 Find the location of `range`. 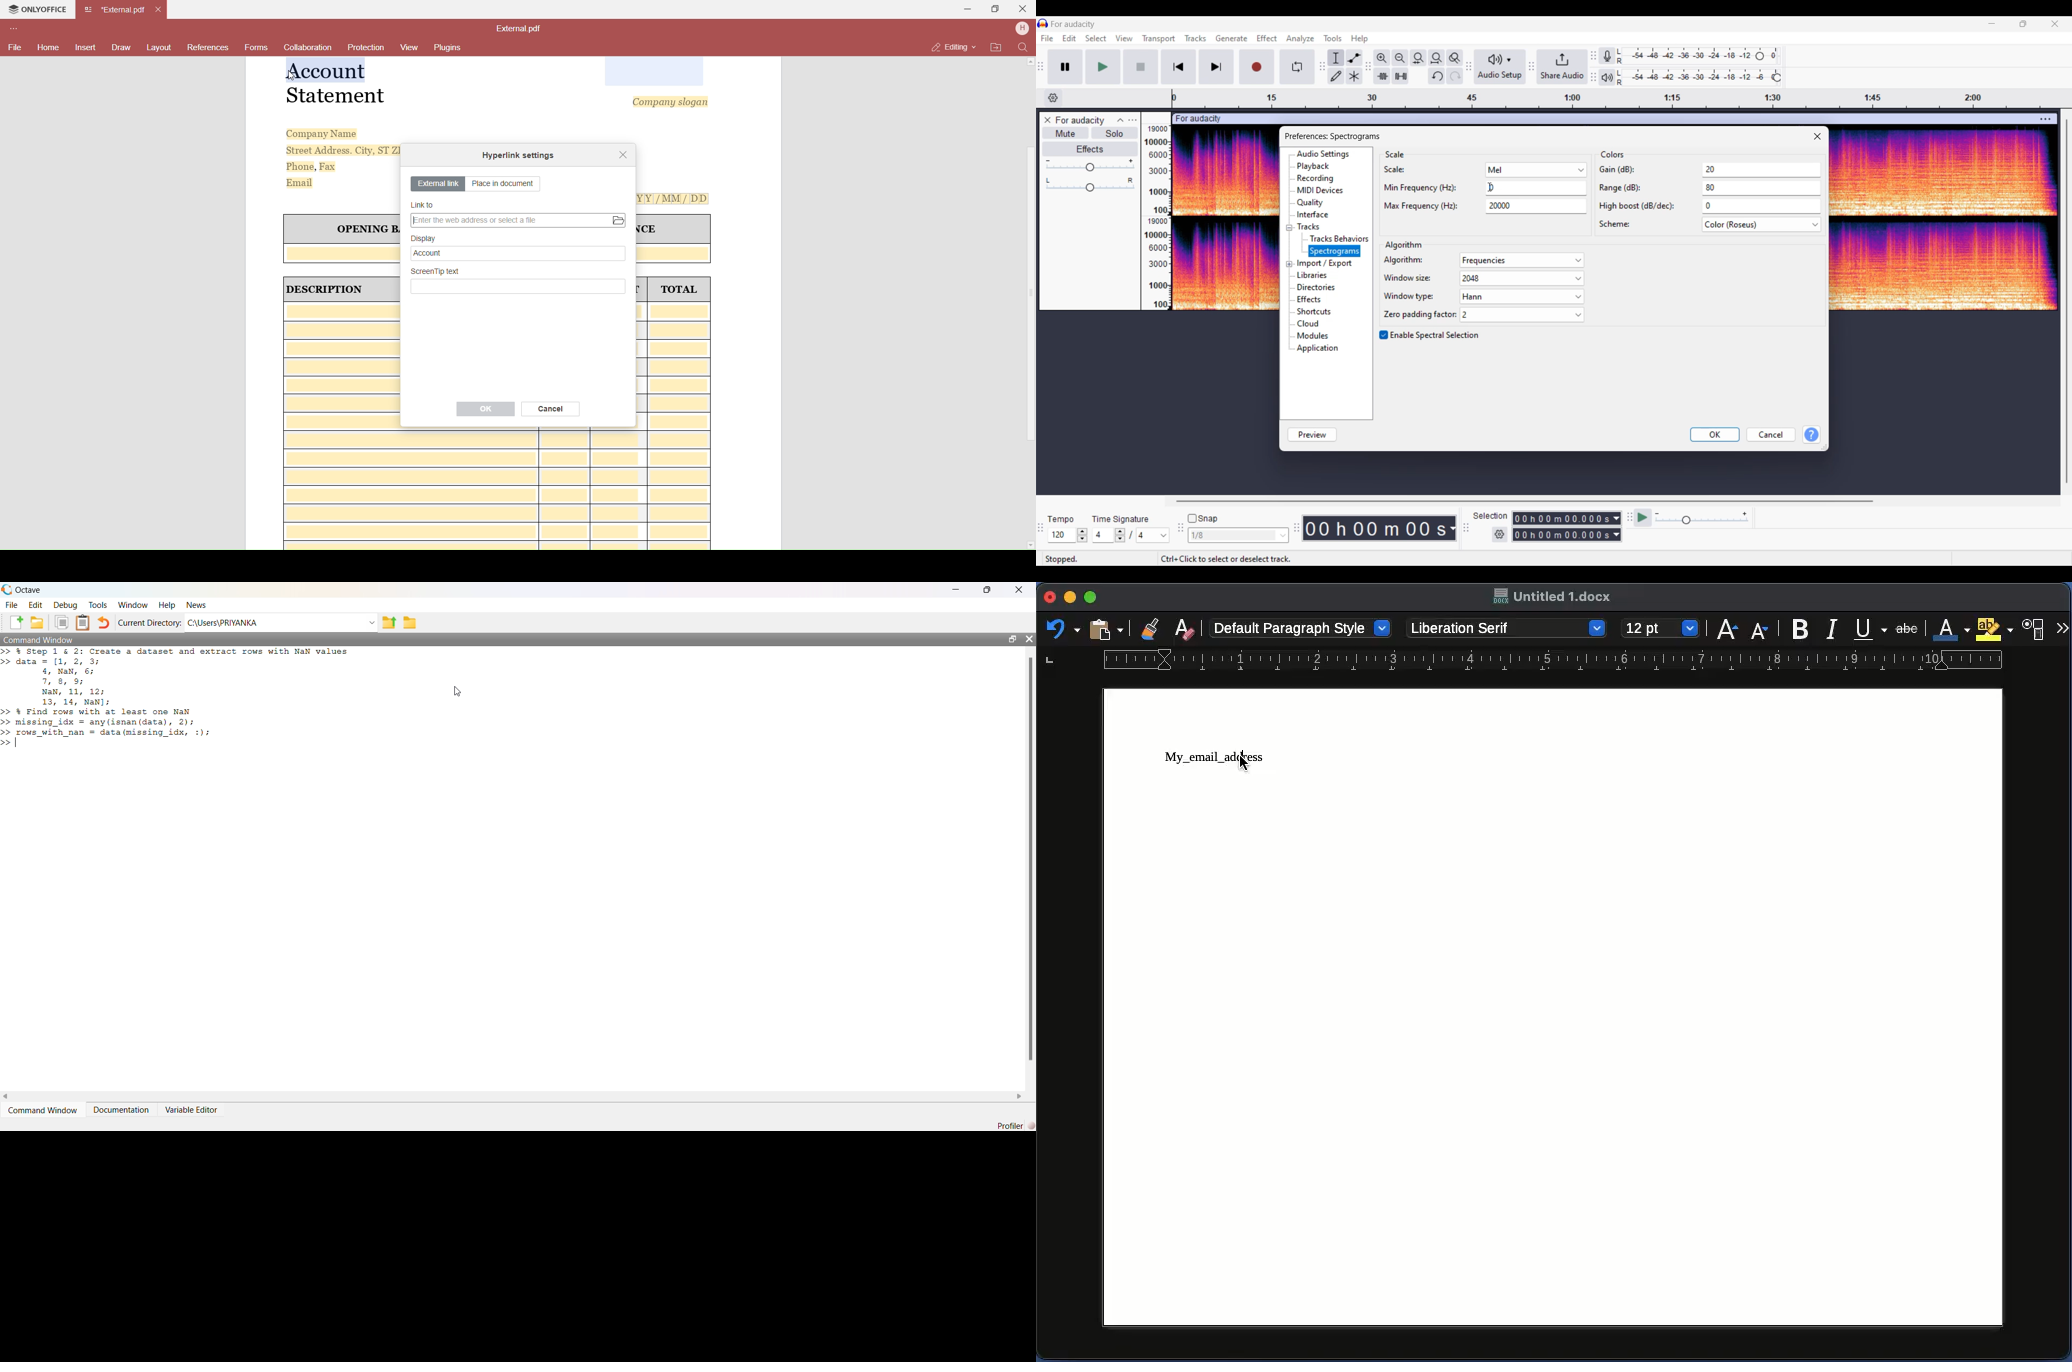

range is located at coordinates (1708, 190).